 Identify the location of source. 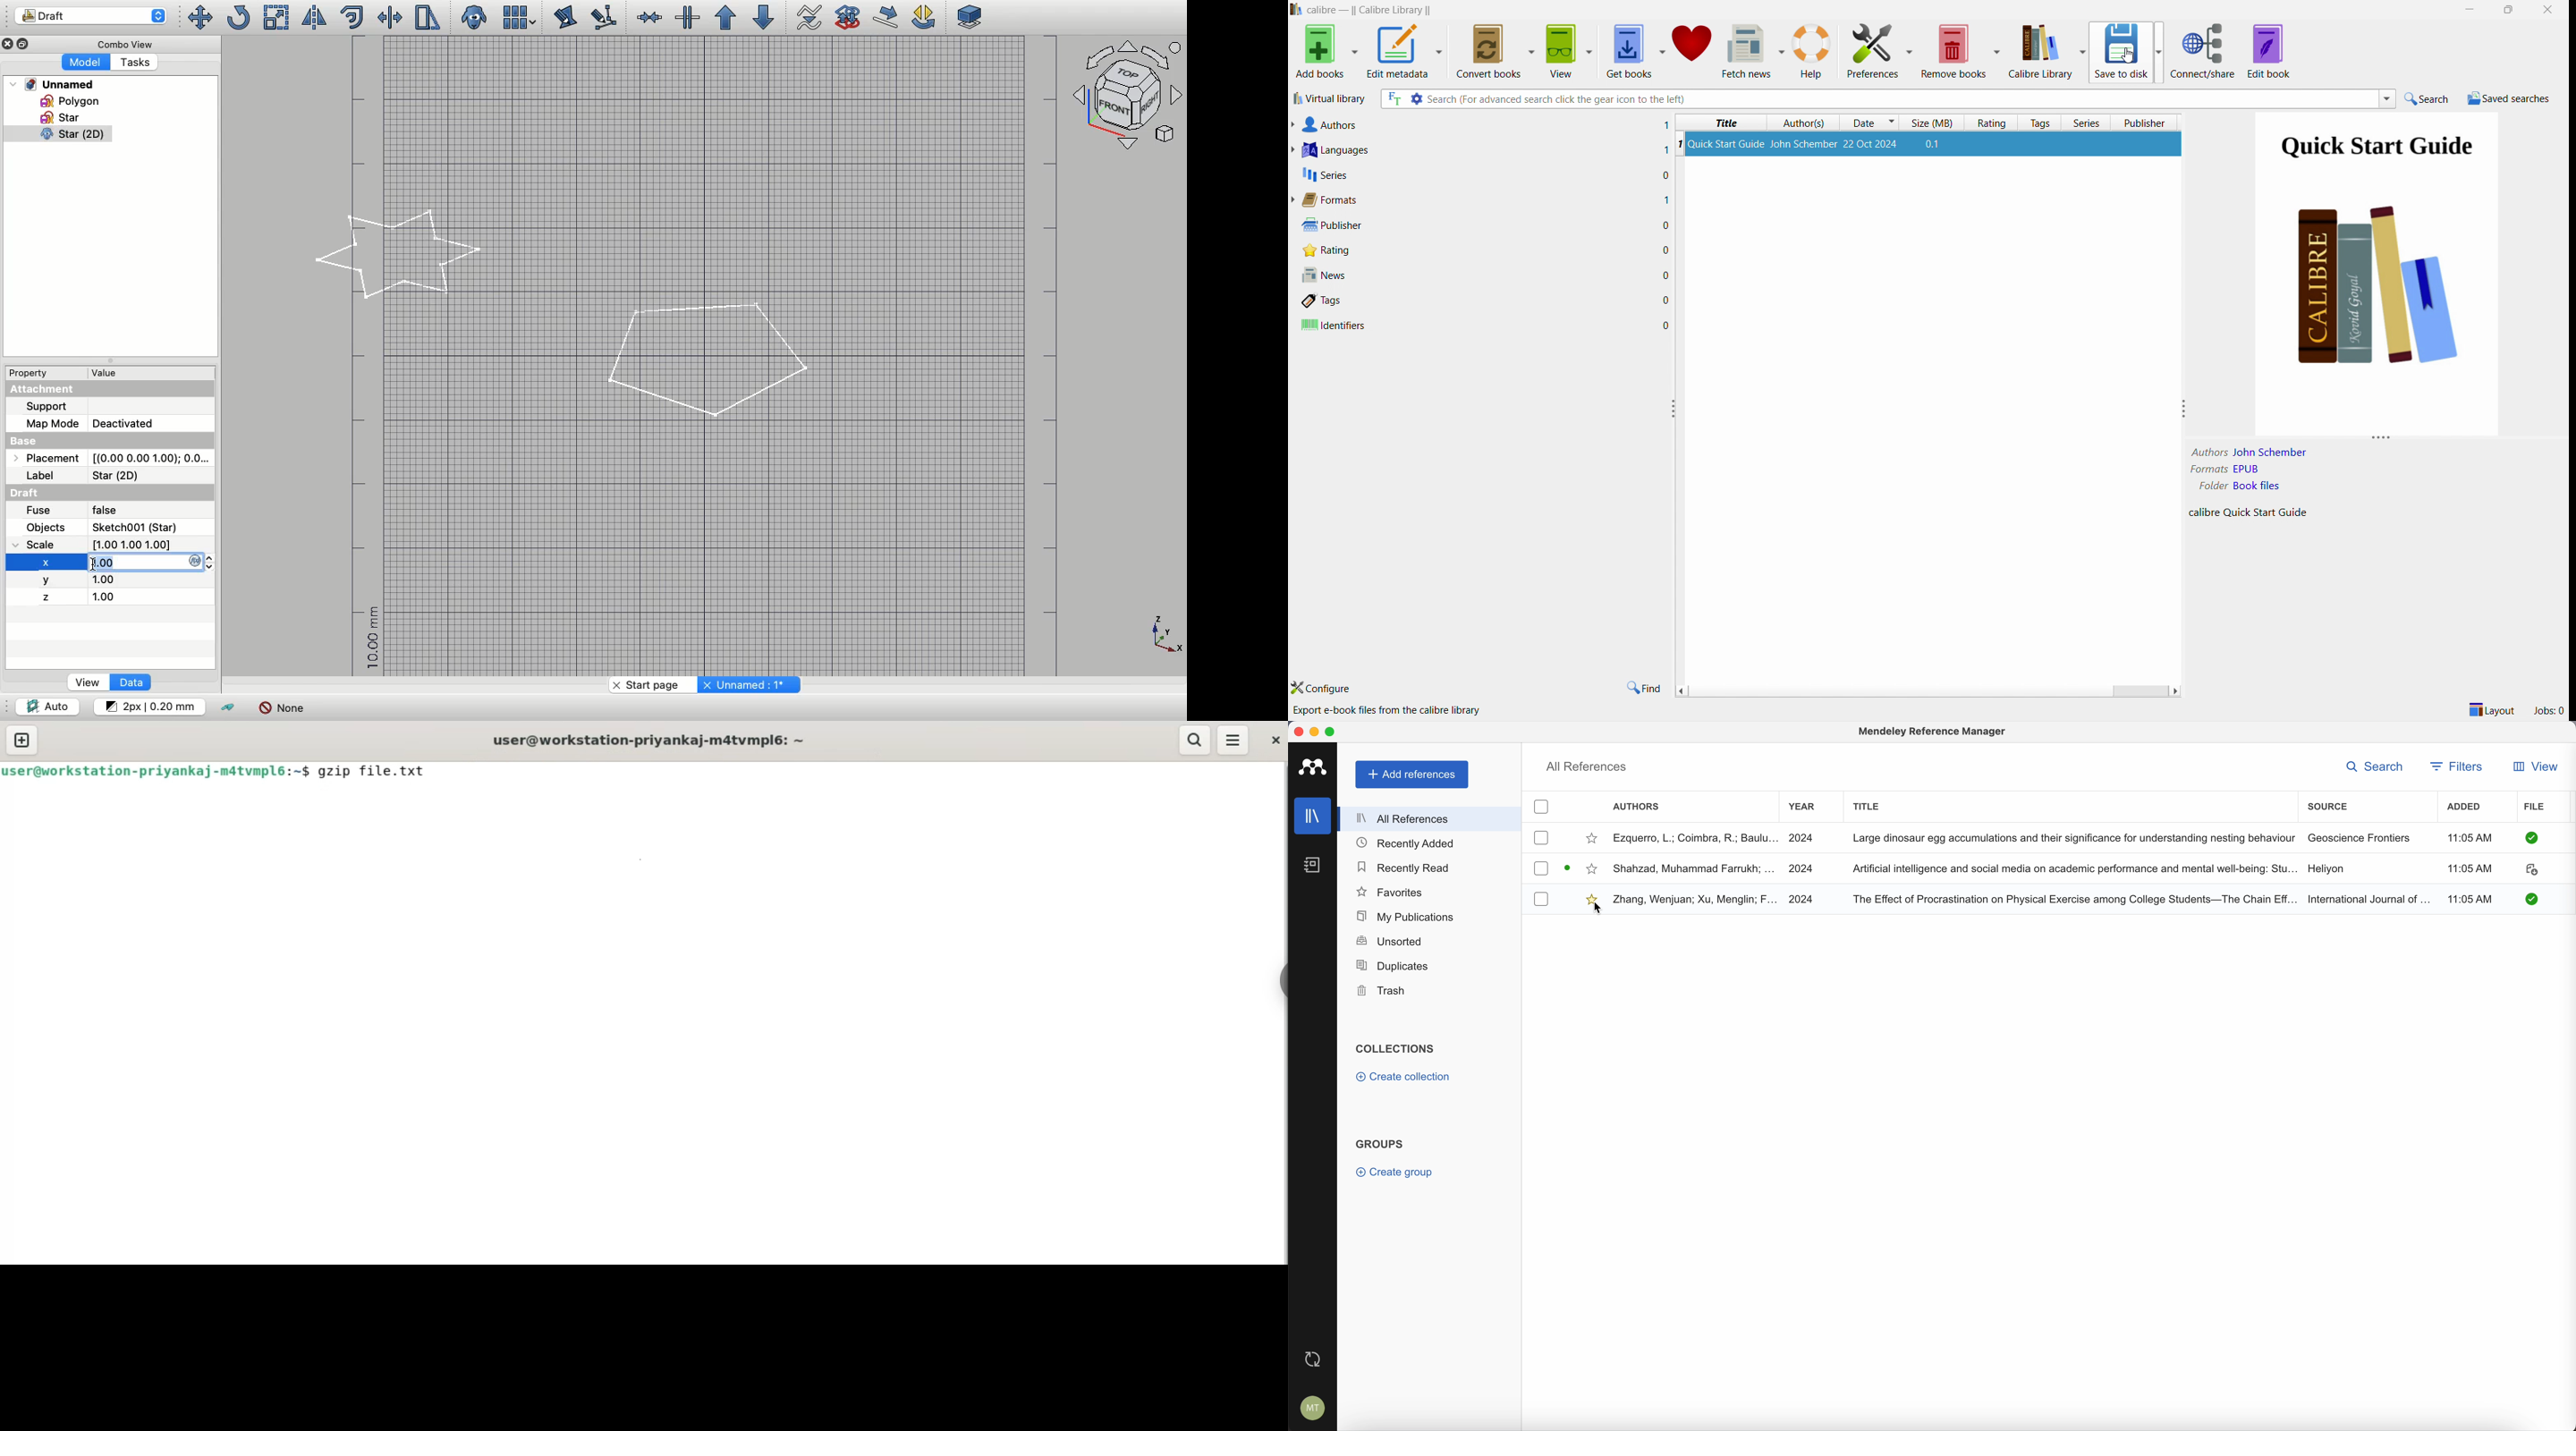
(2327, 805).